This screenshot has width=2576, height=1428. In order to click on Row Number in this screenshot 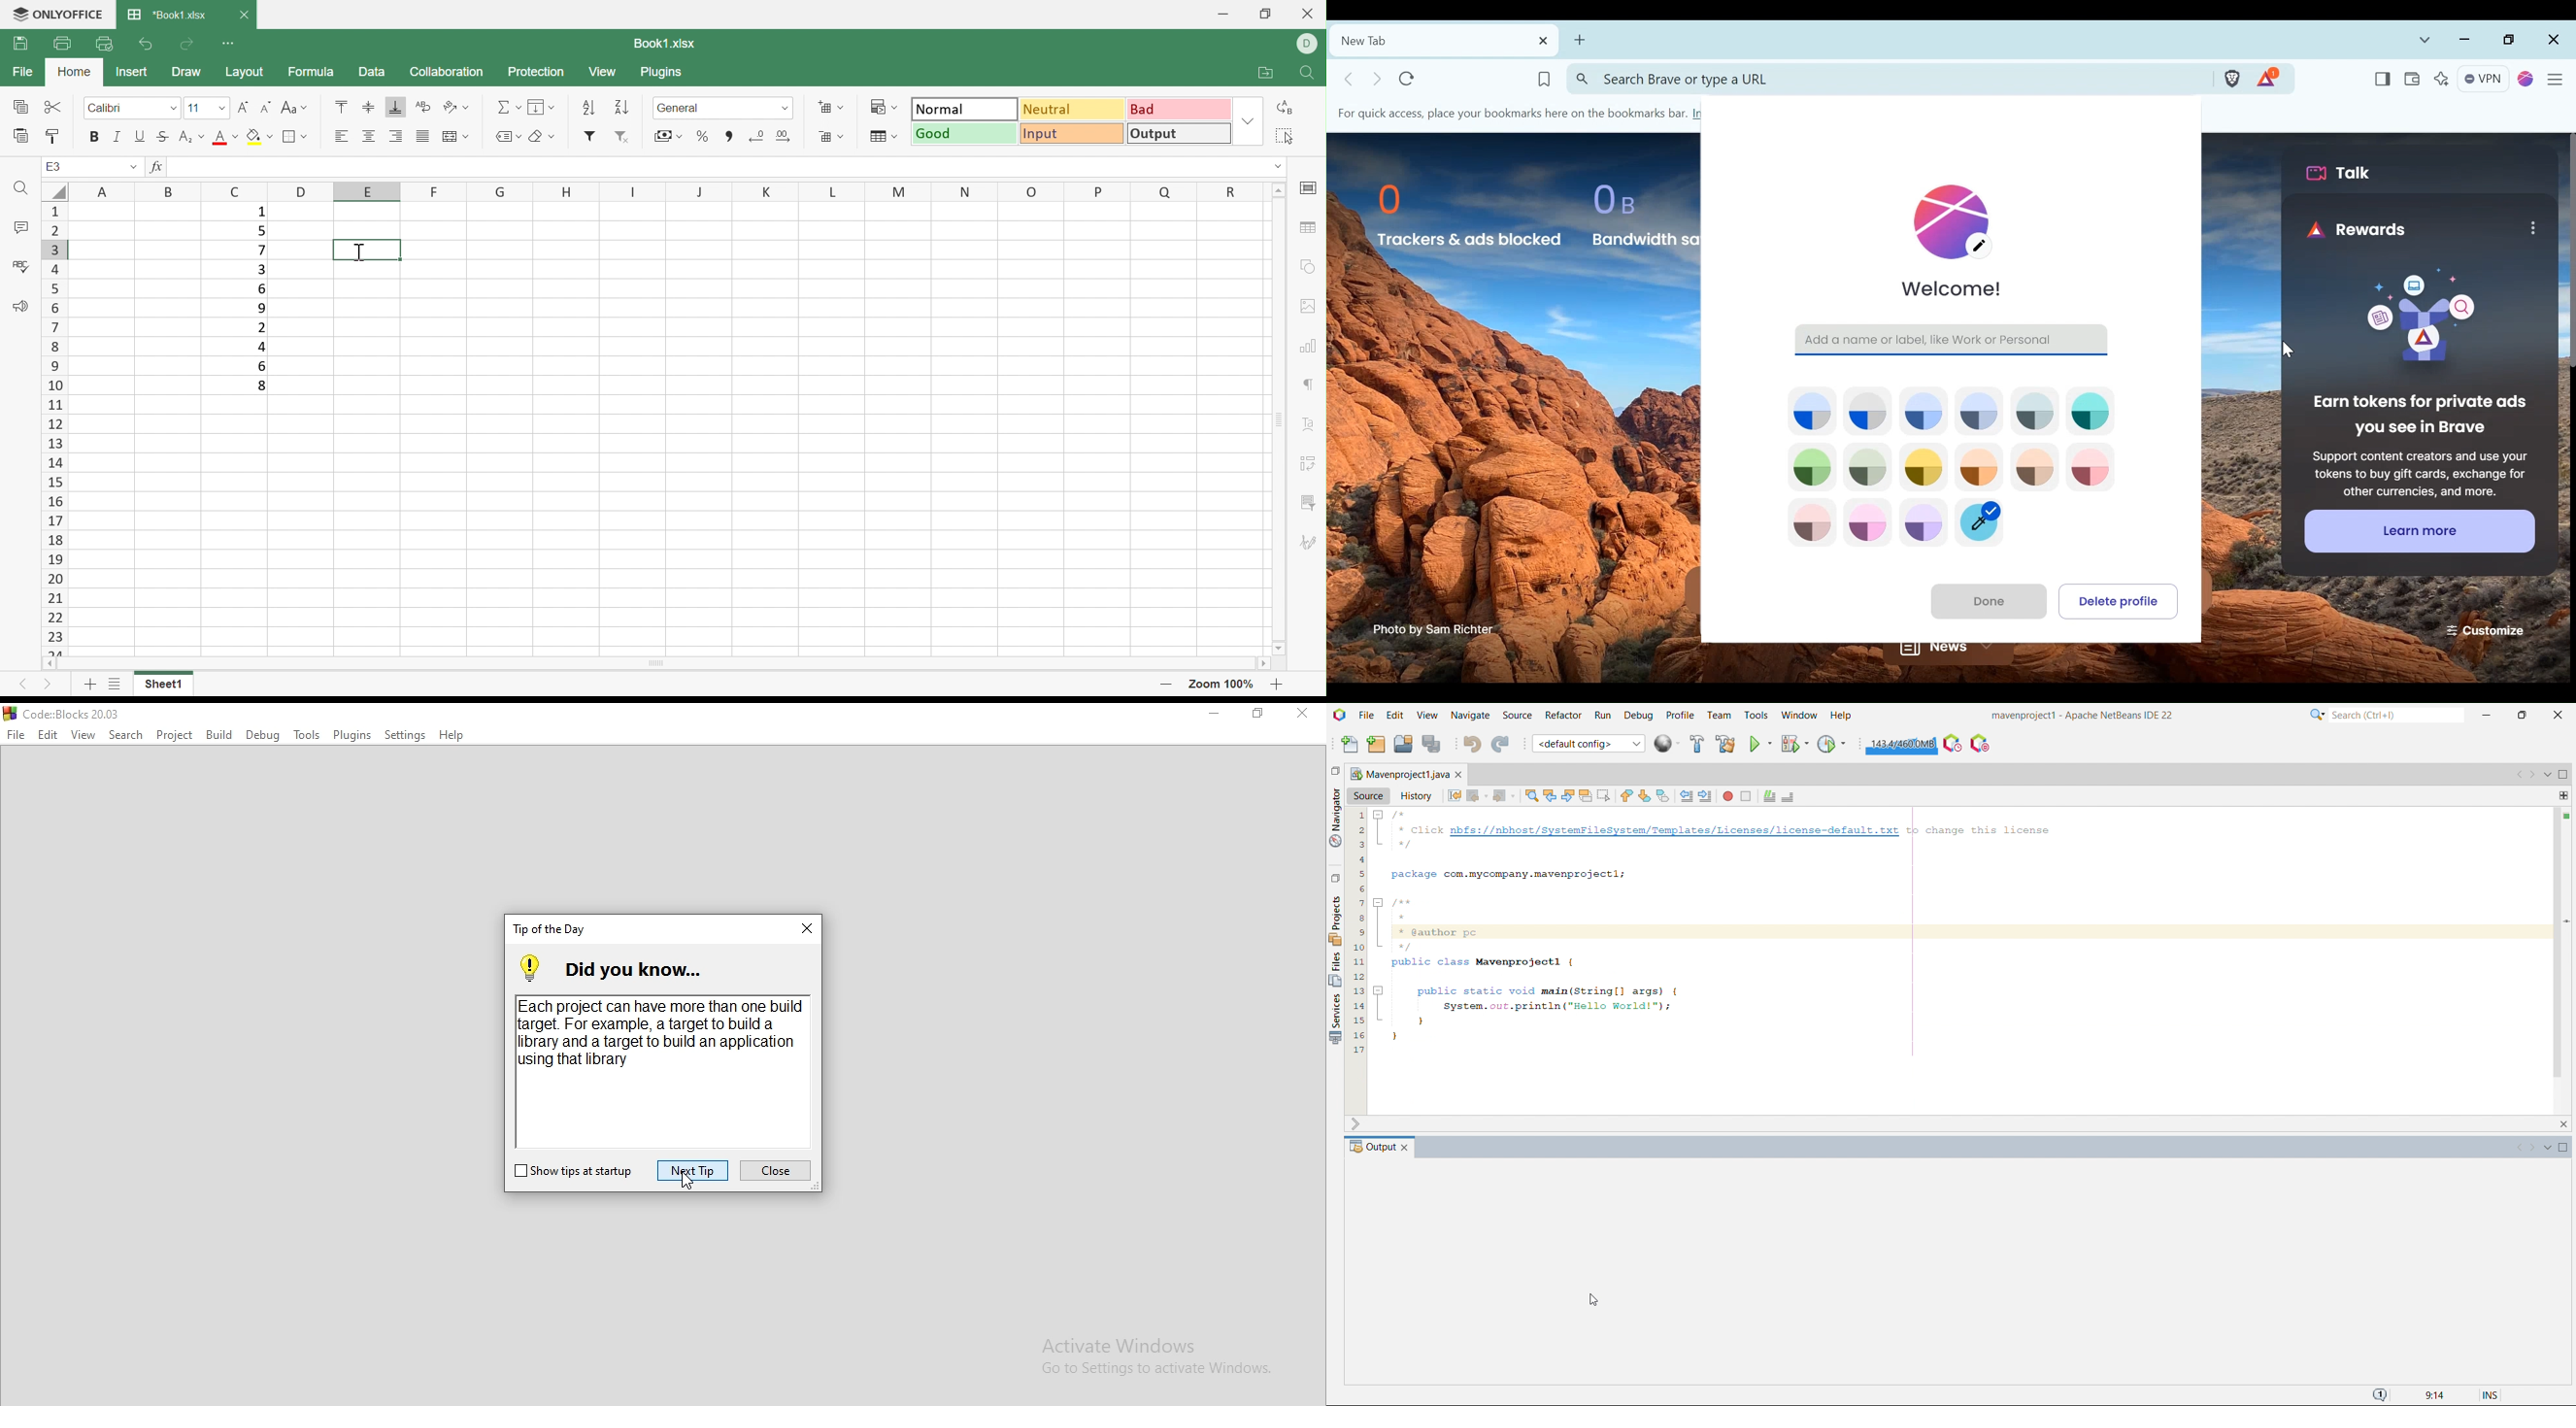, I will do `click(55, 428)`.